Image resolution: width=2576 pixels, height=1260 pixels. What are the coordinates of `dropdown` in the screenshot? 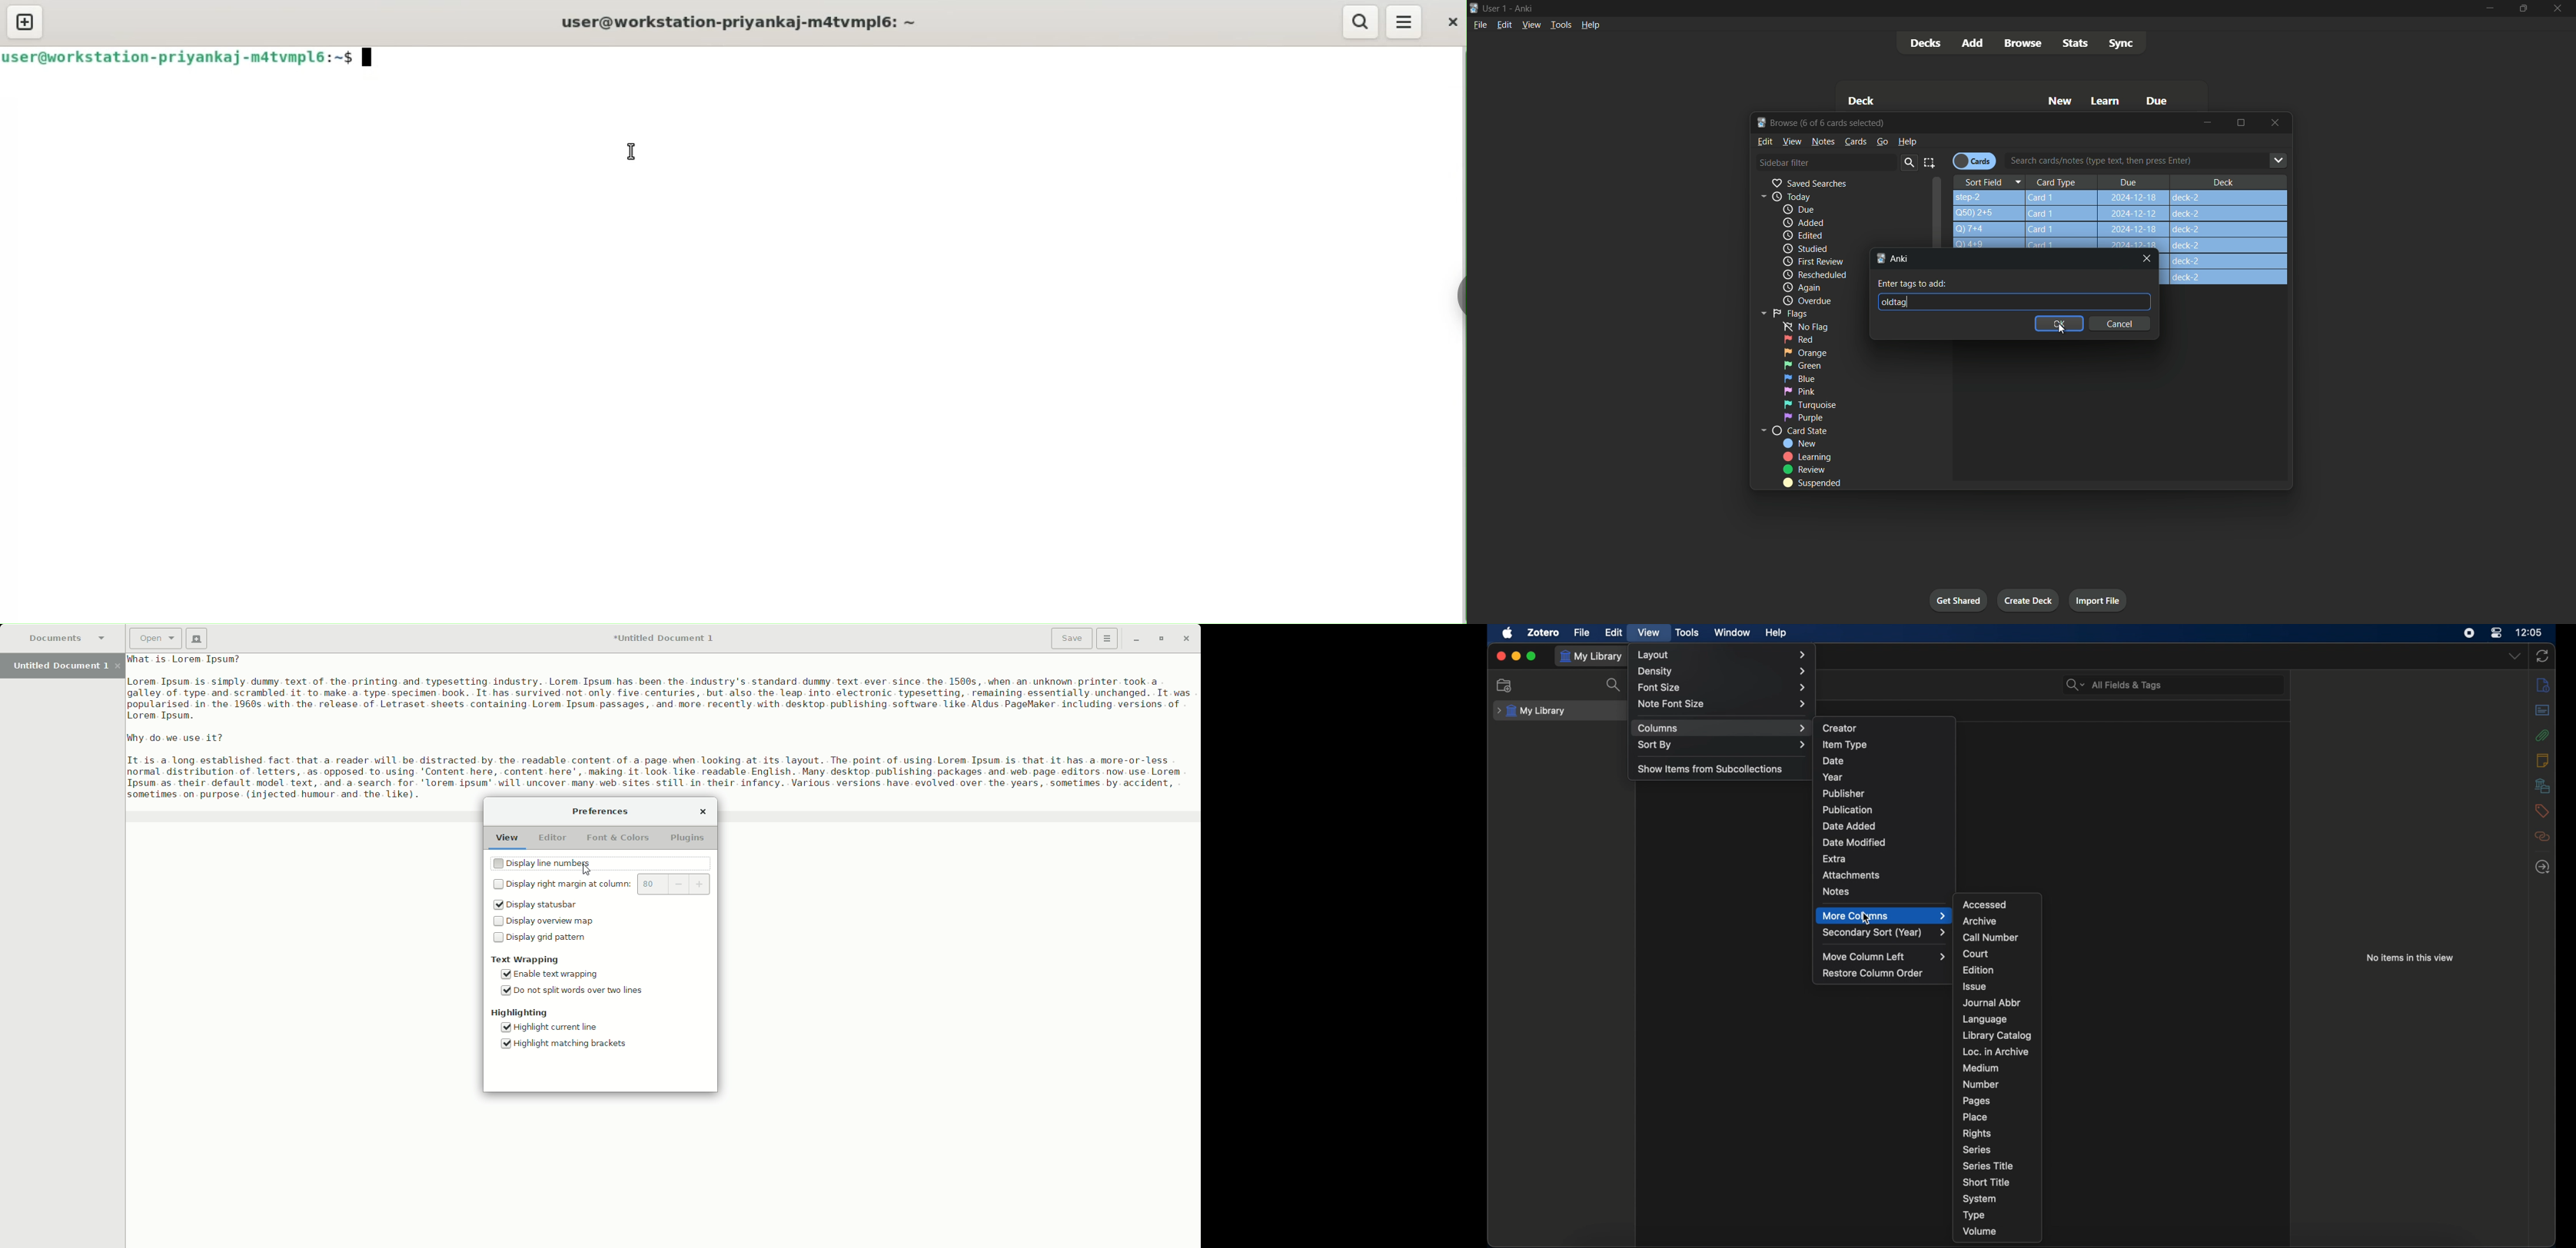 It's located at (2515, 656).